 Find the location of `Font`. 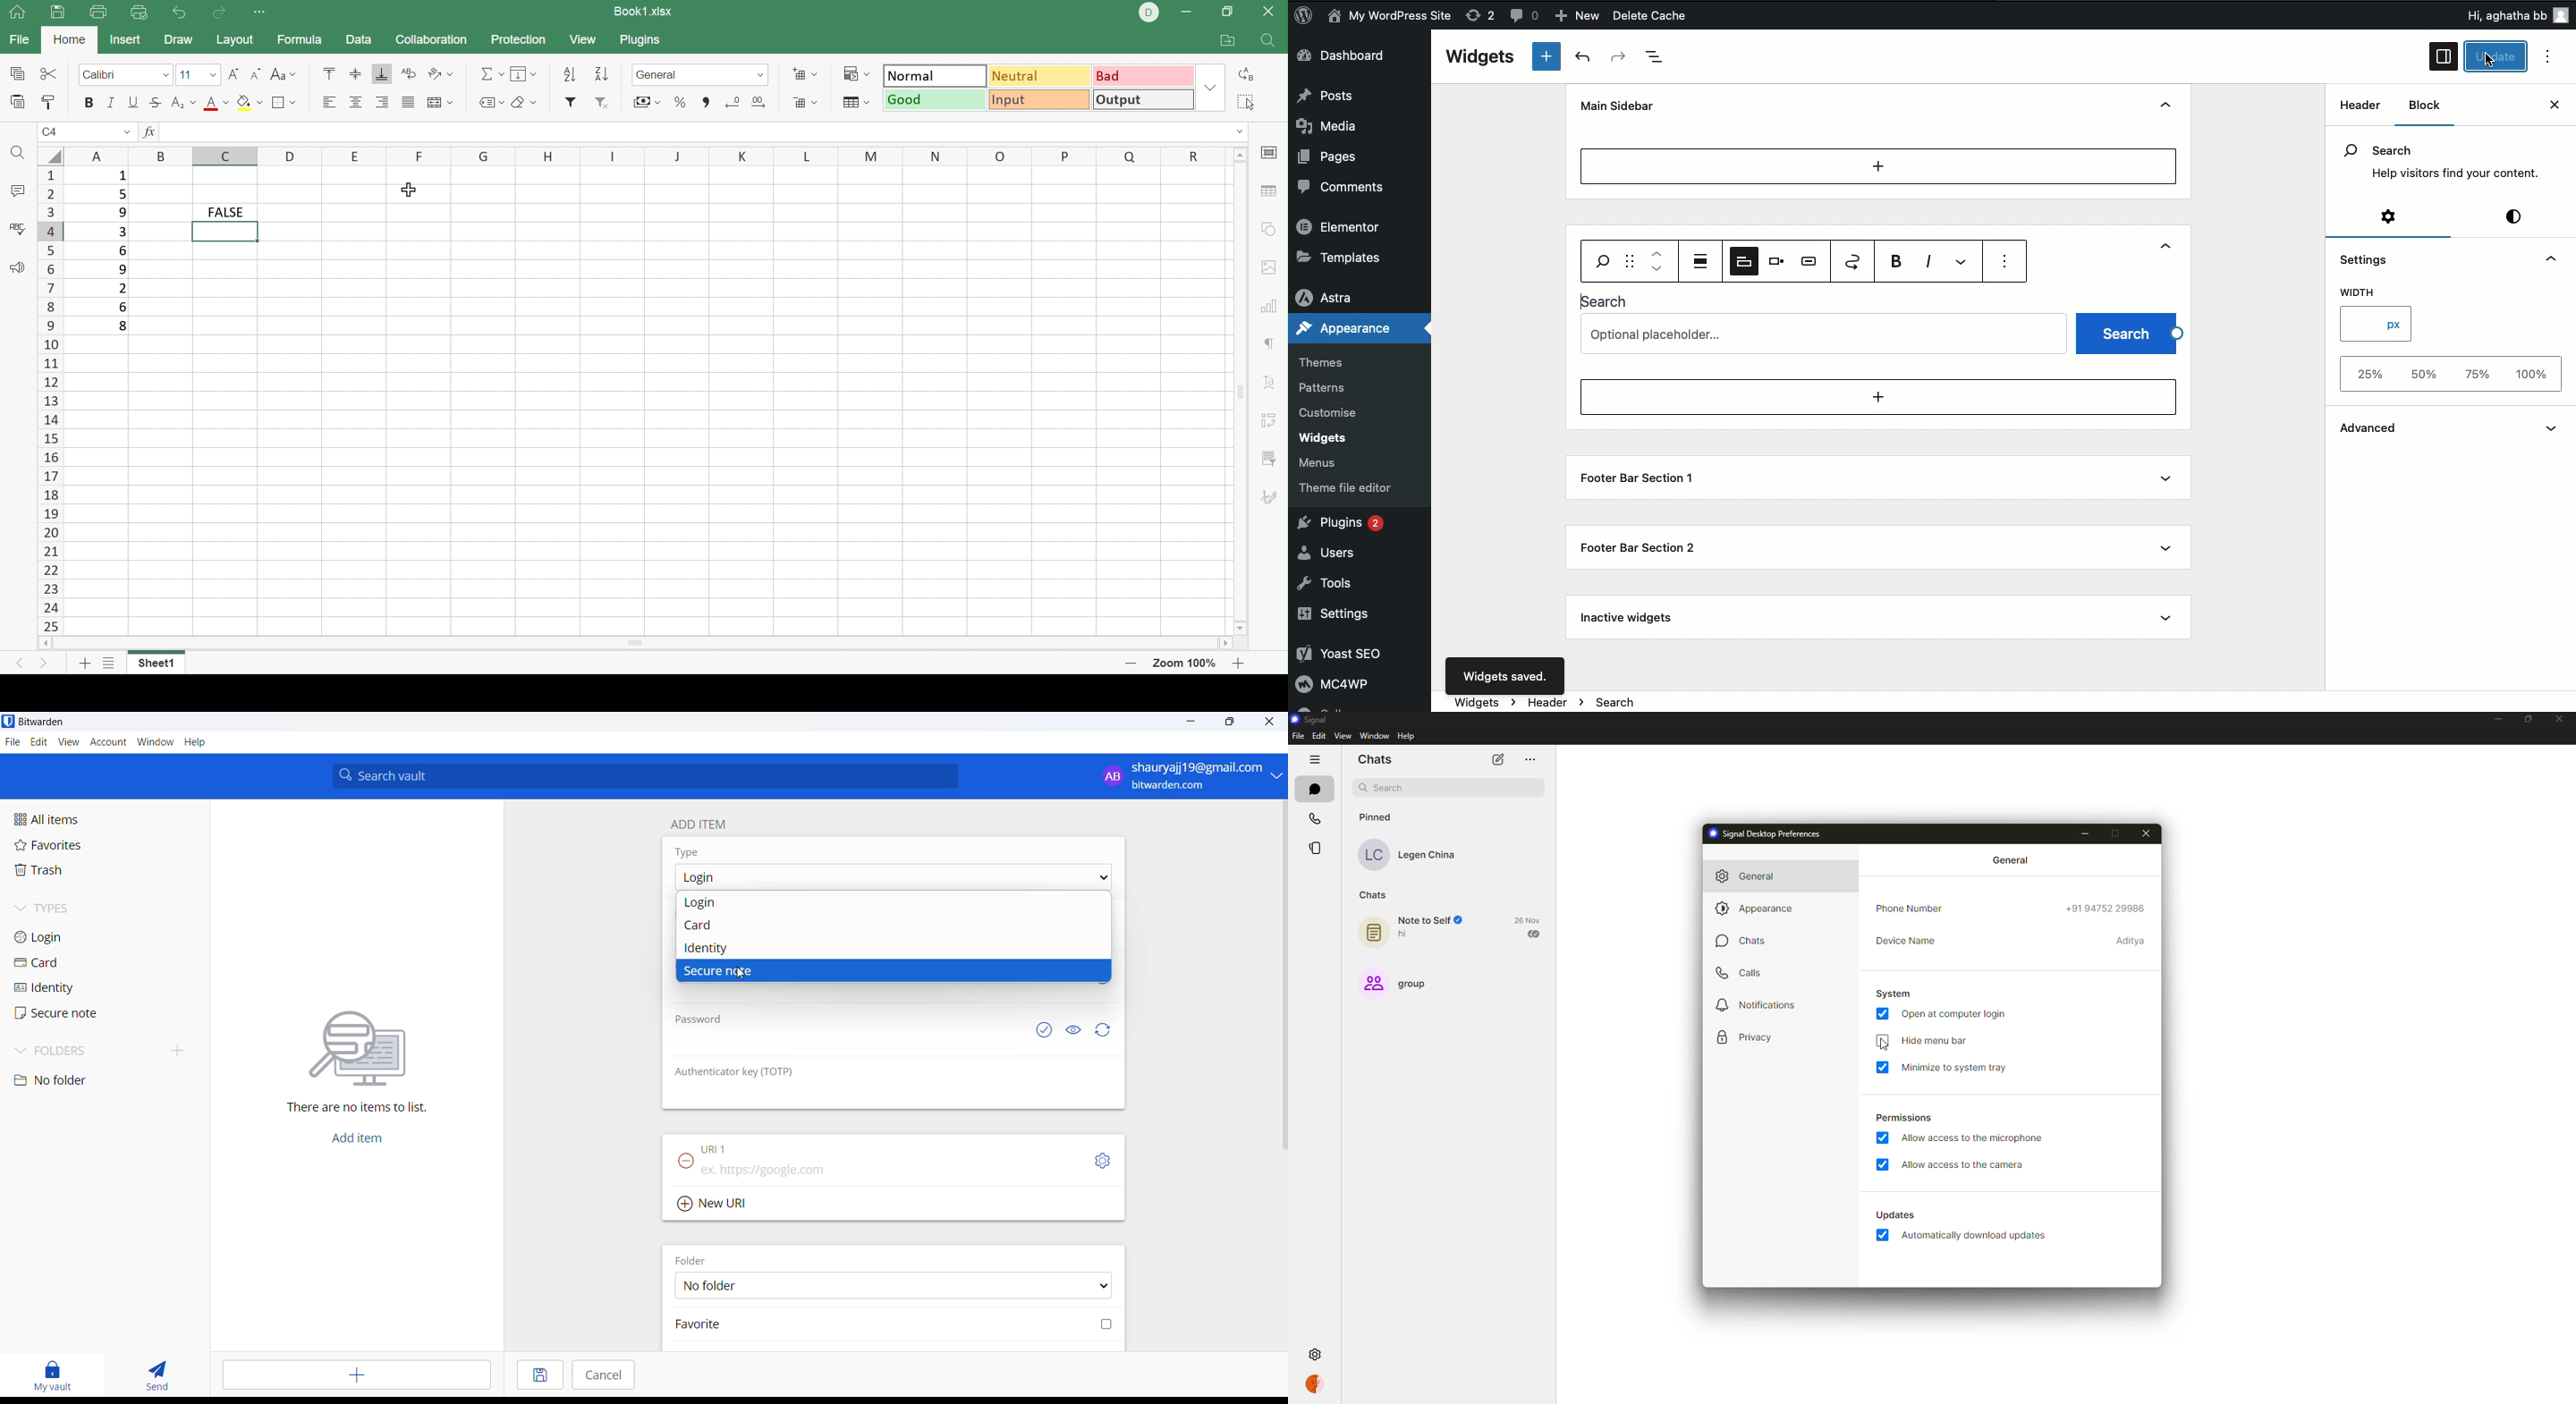

Font is located at coordinates (215, 103).